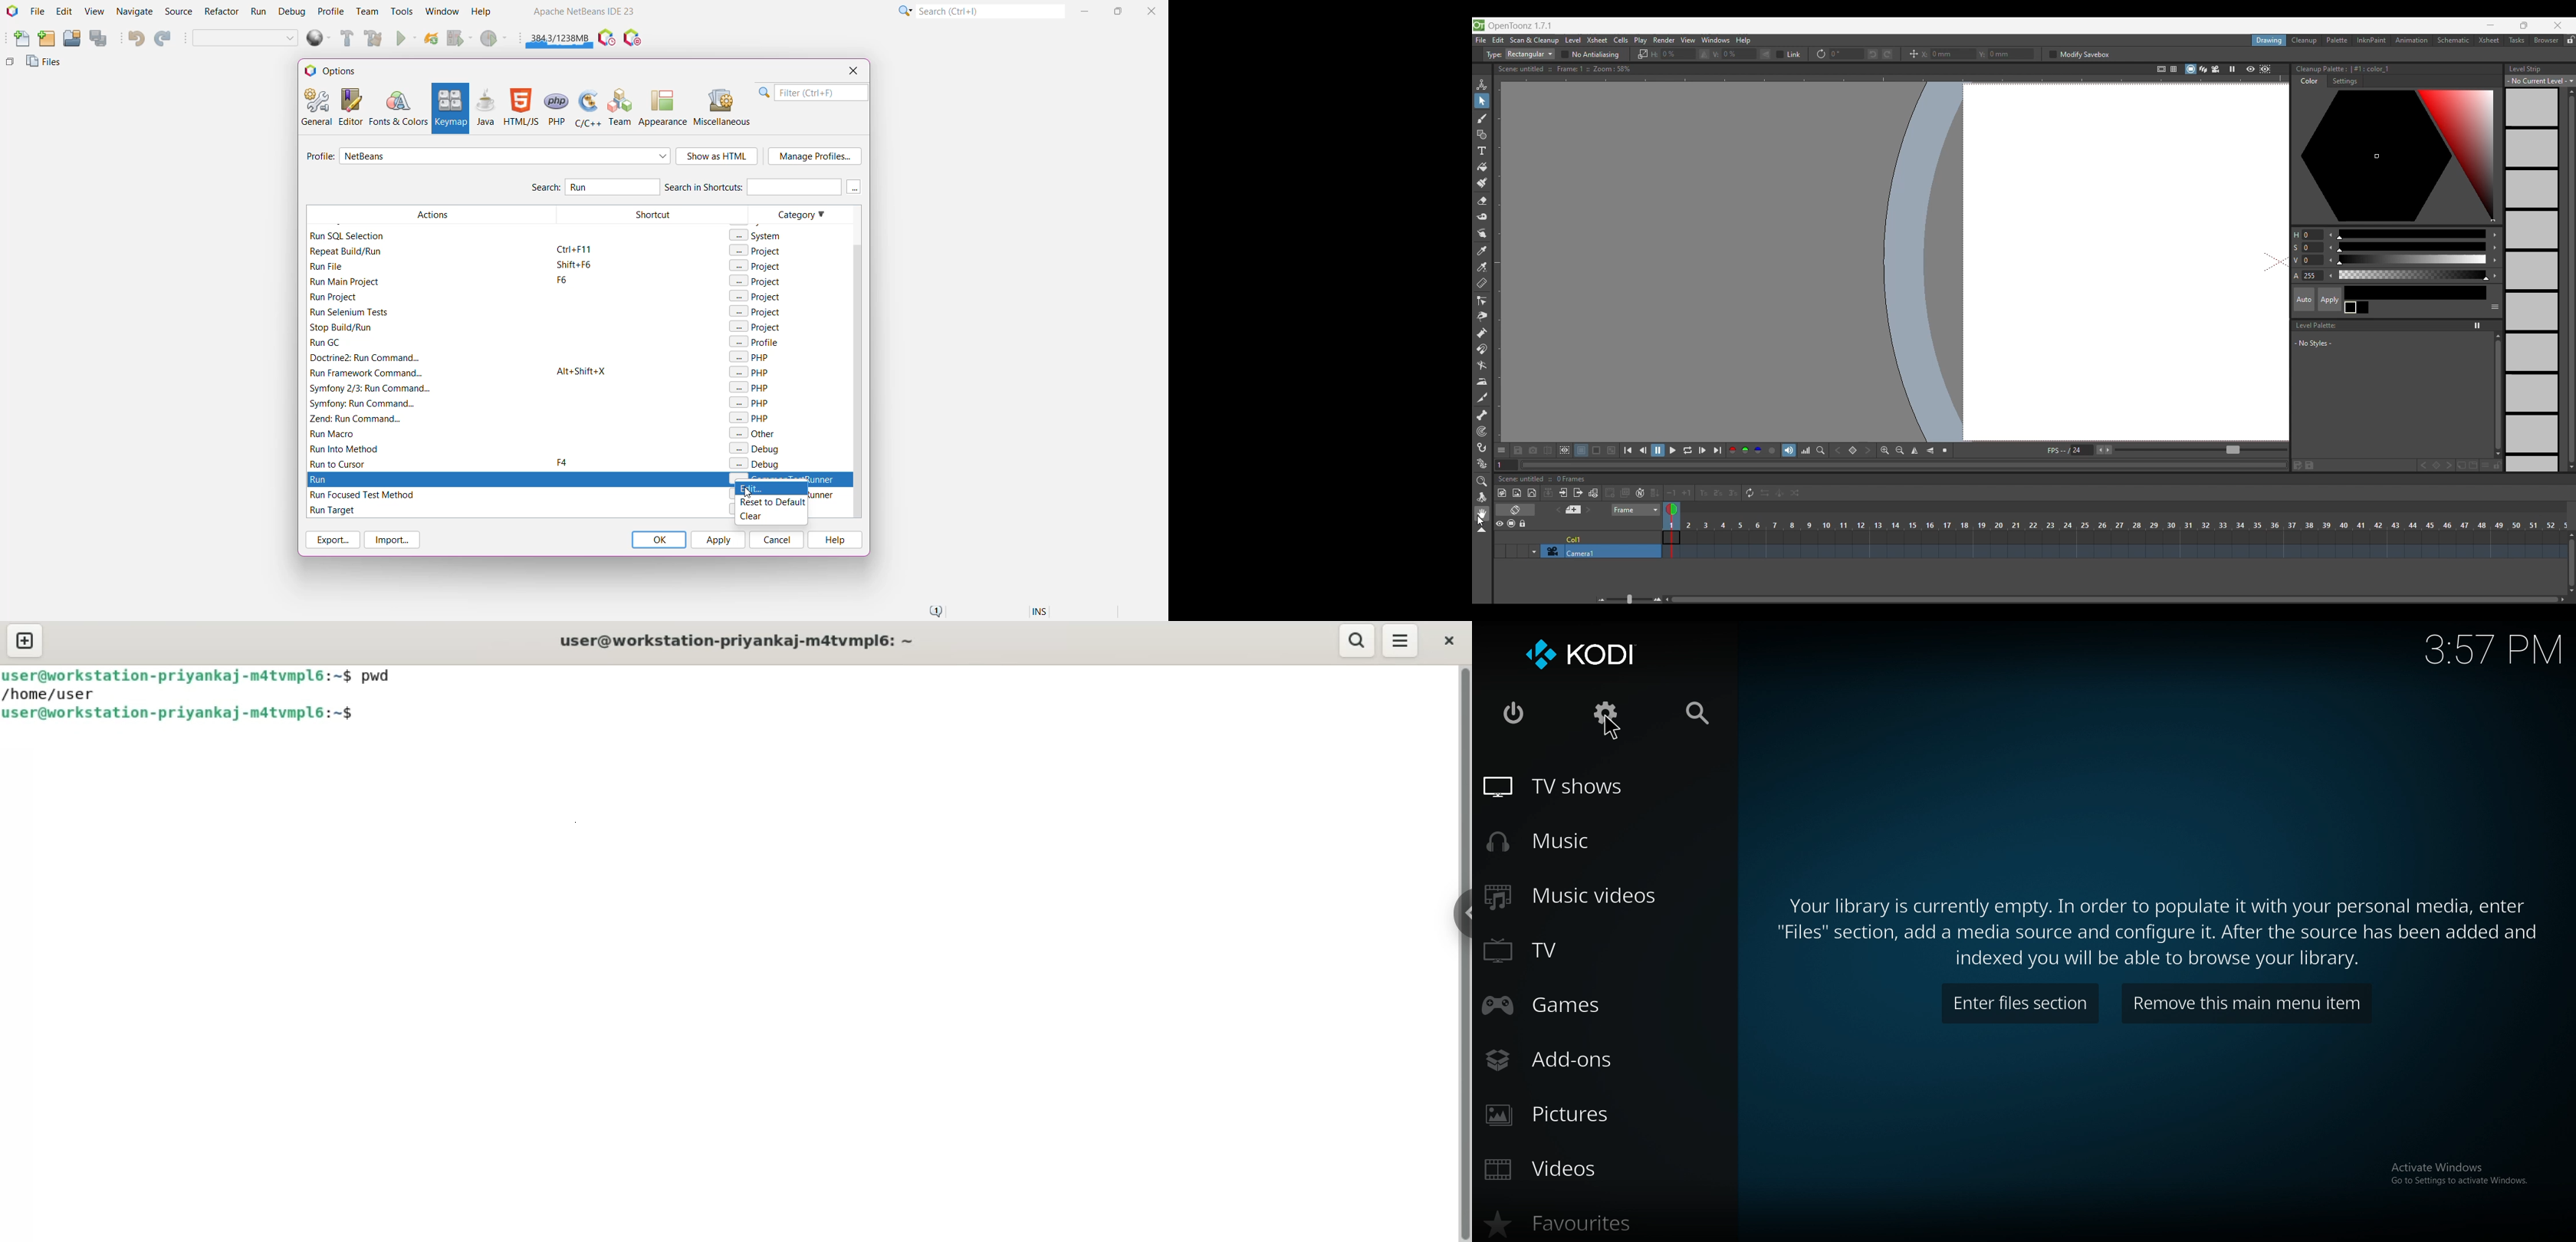 Image resolution: width=2576 pixels, height=1260 pixels. Describe the element at coordinates (246, 39) in the screenshot. I see `Set Project Configuration` at that location.